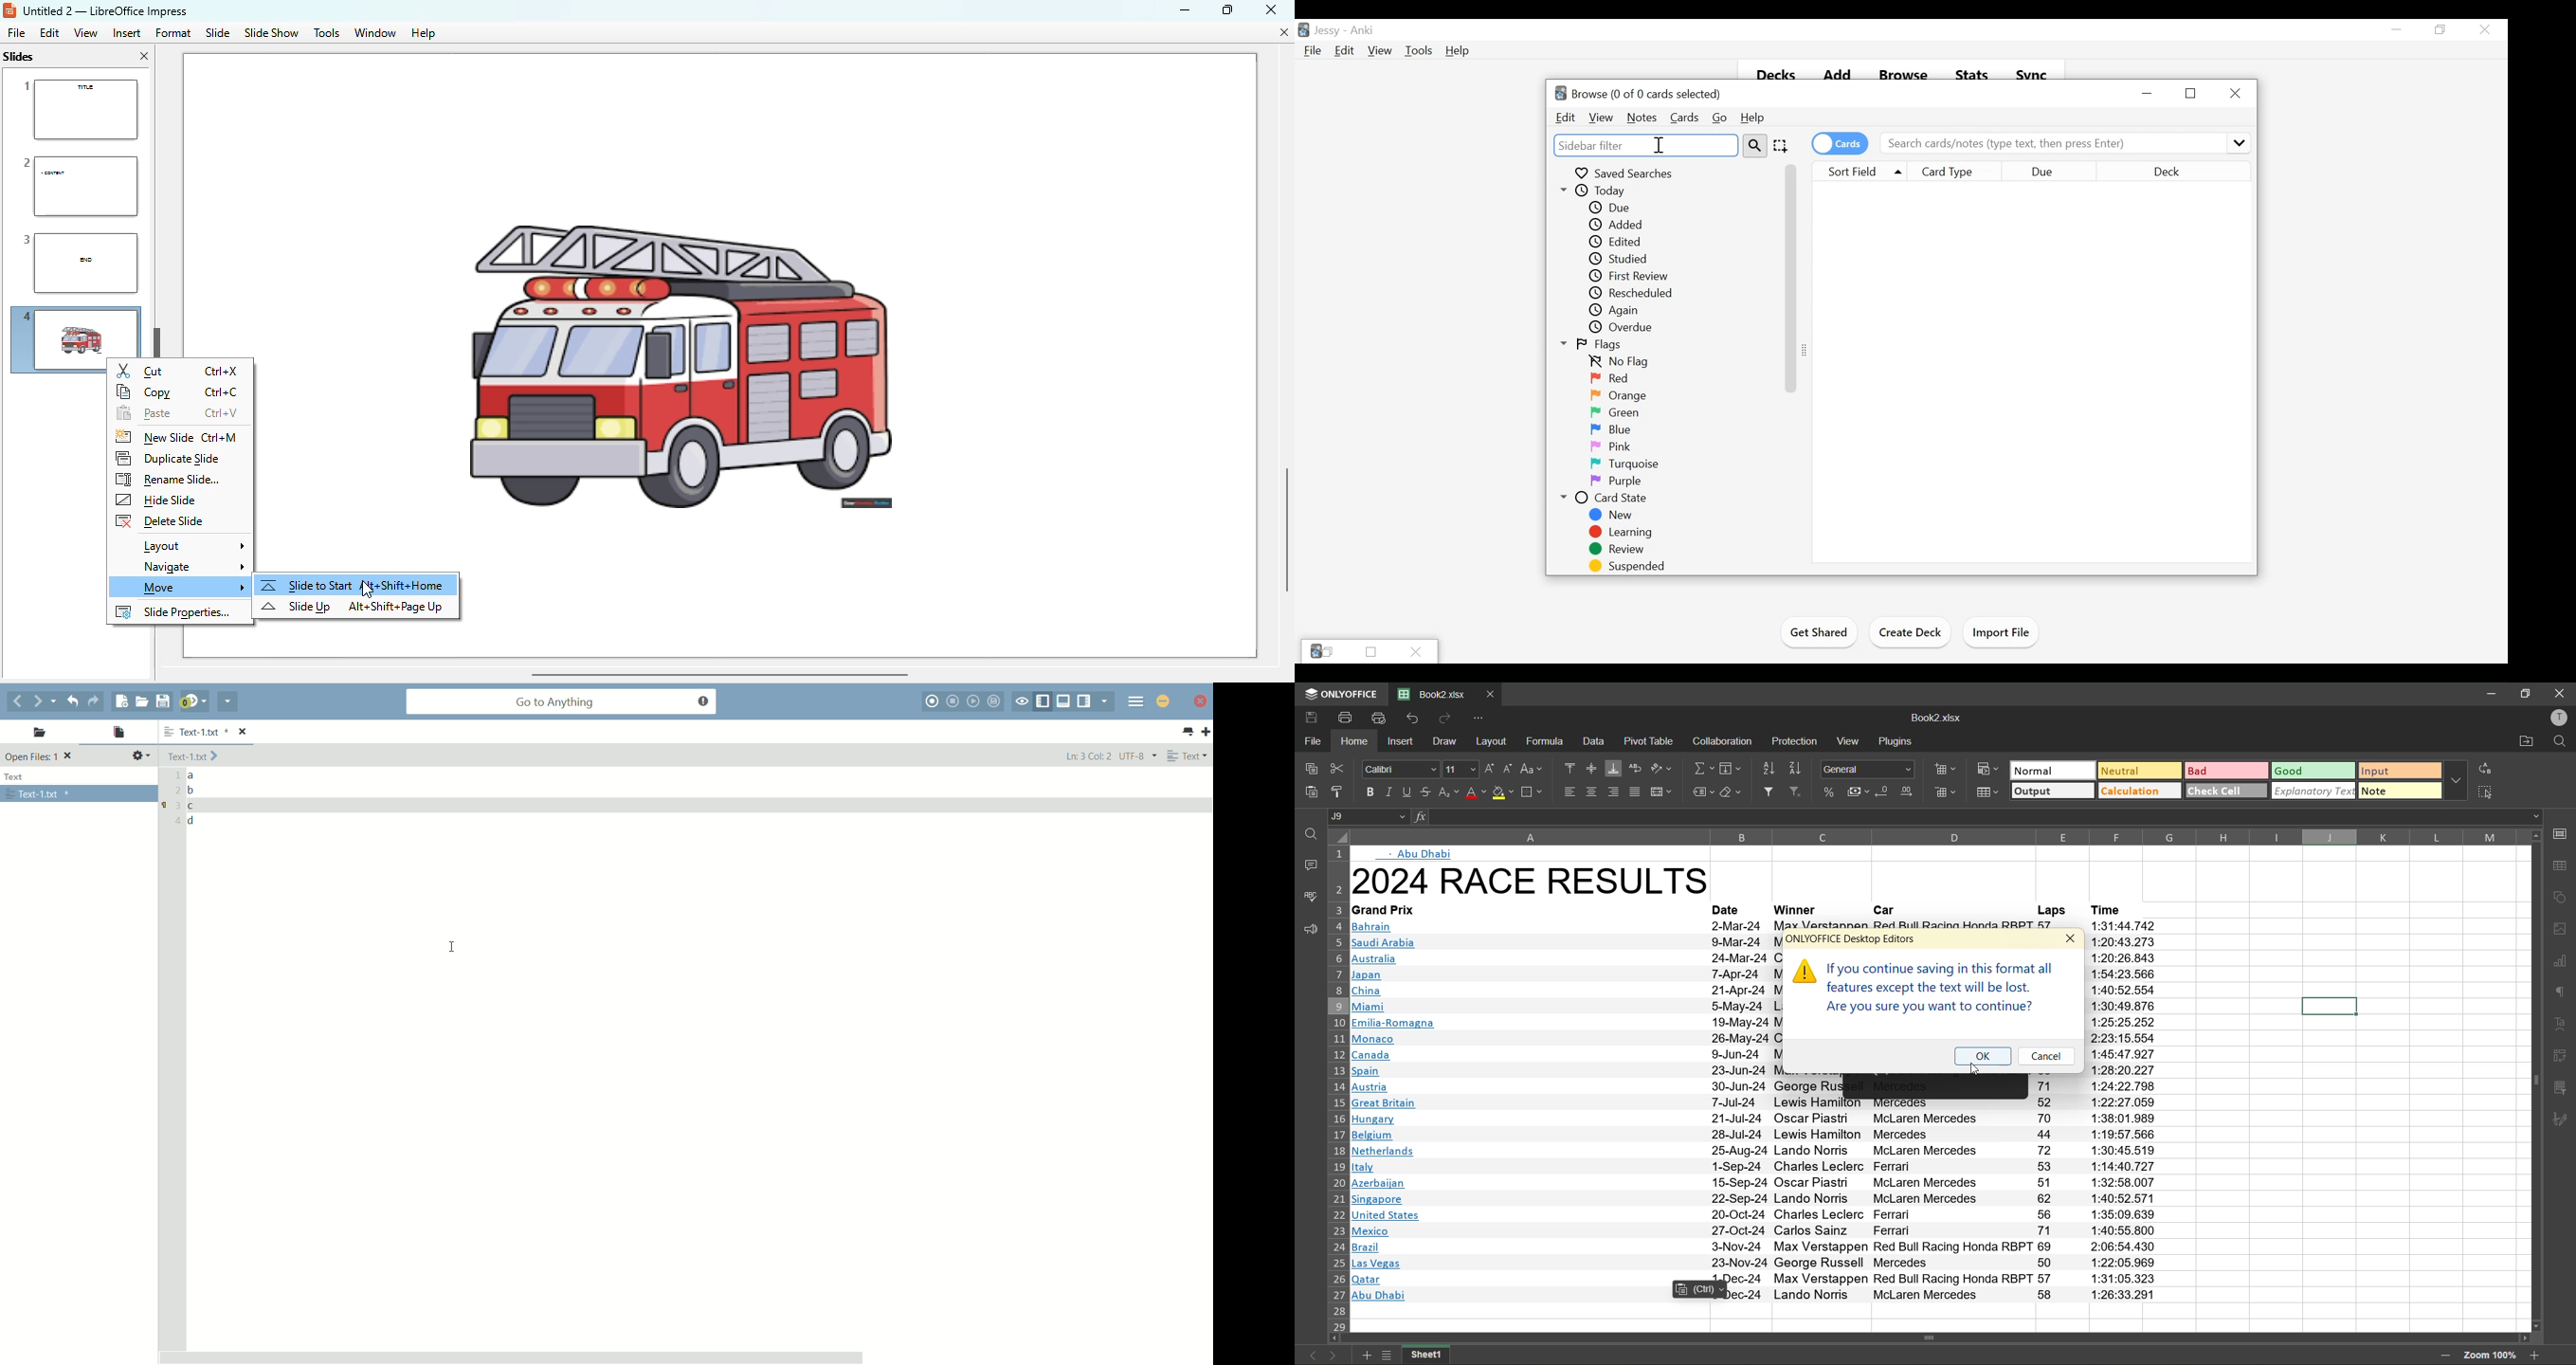 Image resolution: width=2576 pixels, height=1372 pixels. I want to click on Due, so click(2067, 171).